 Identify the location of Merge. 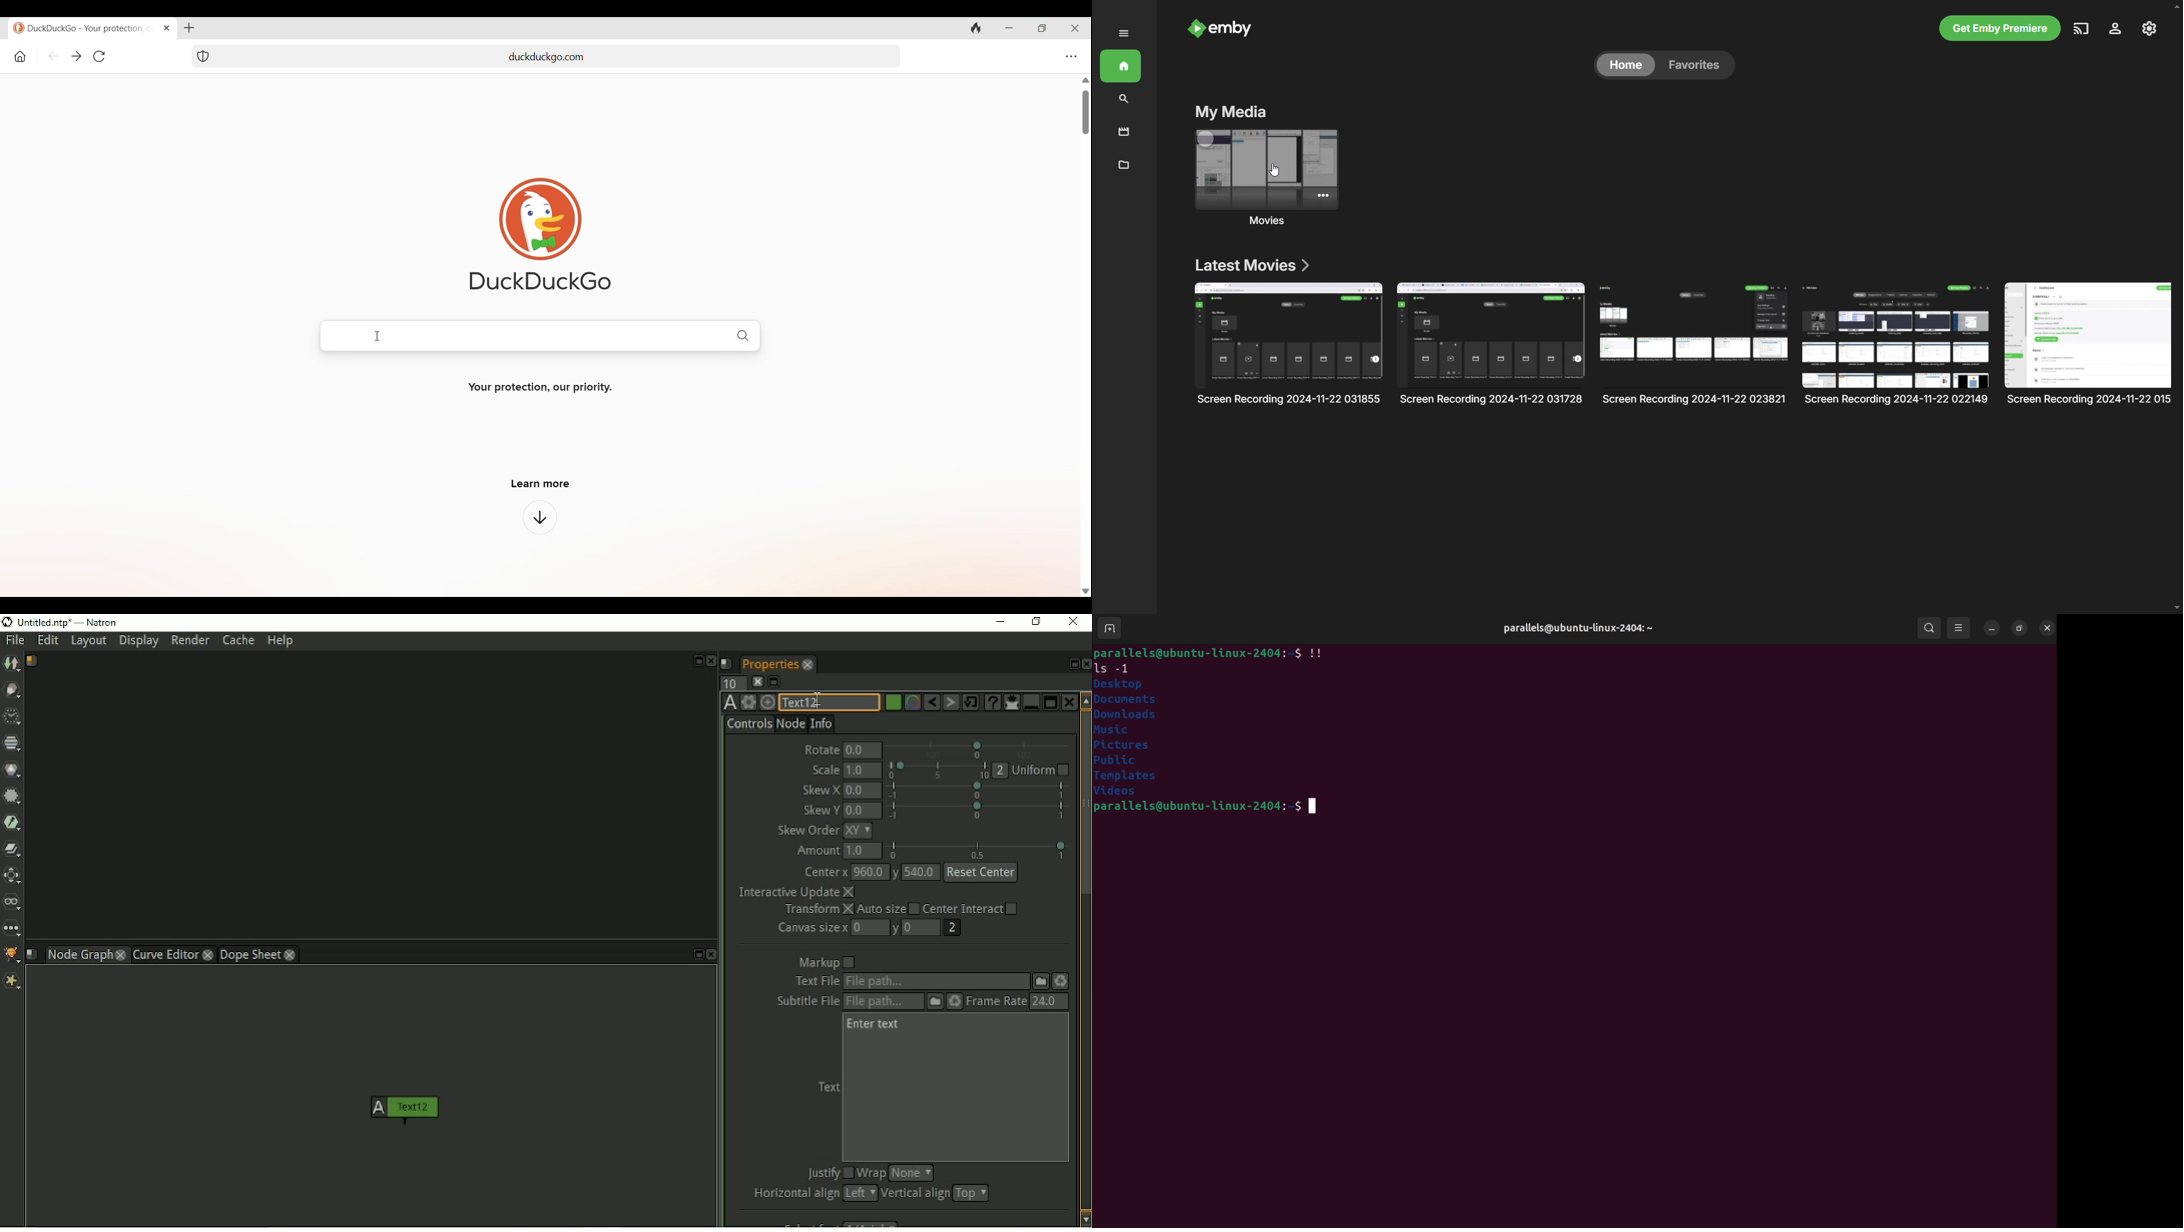
(13, 849).